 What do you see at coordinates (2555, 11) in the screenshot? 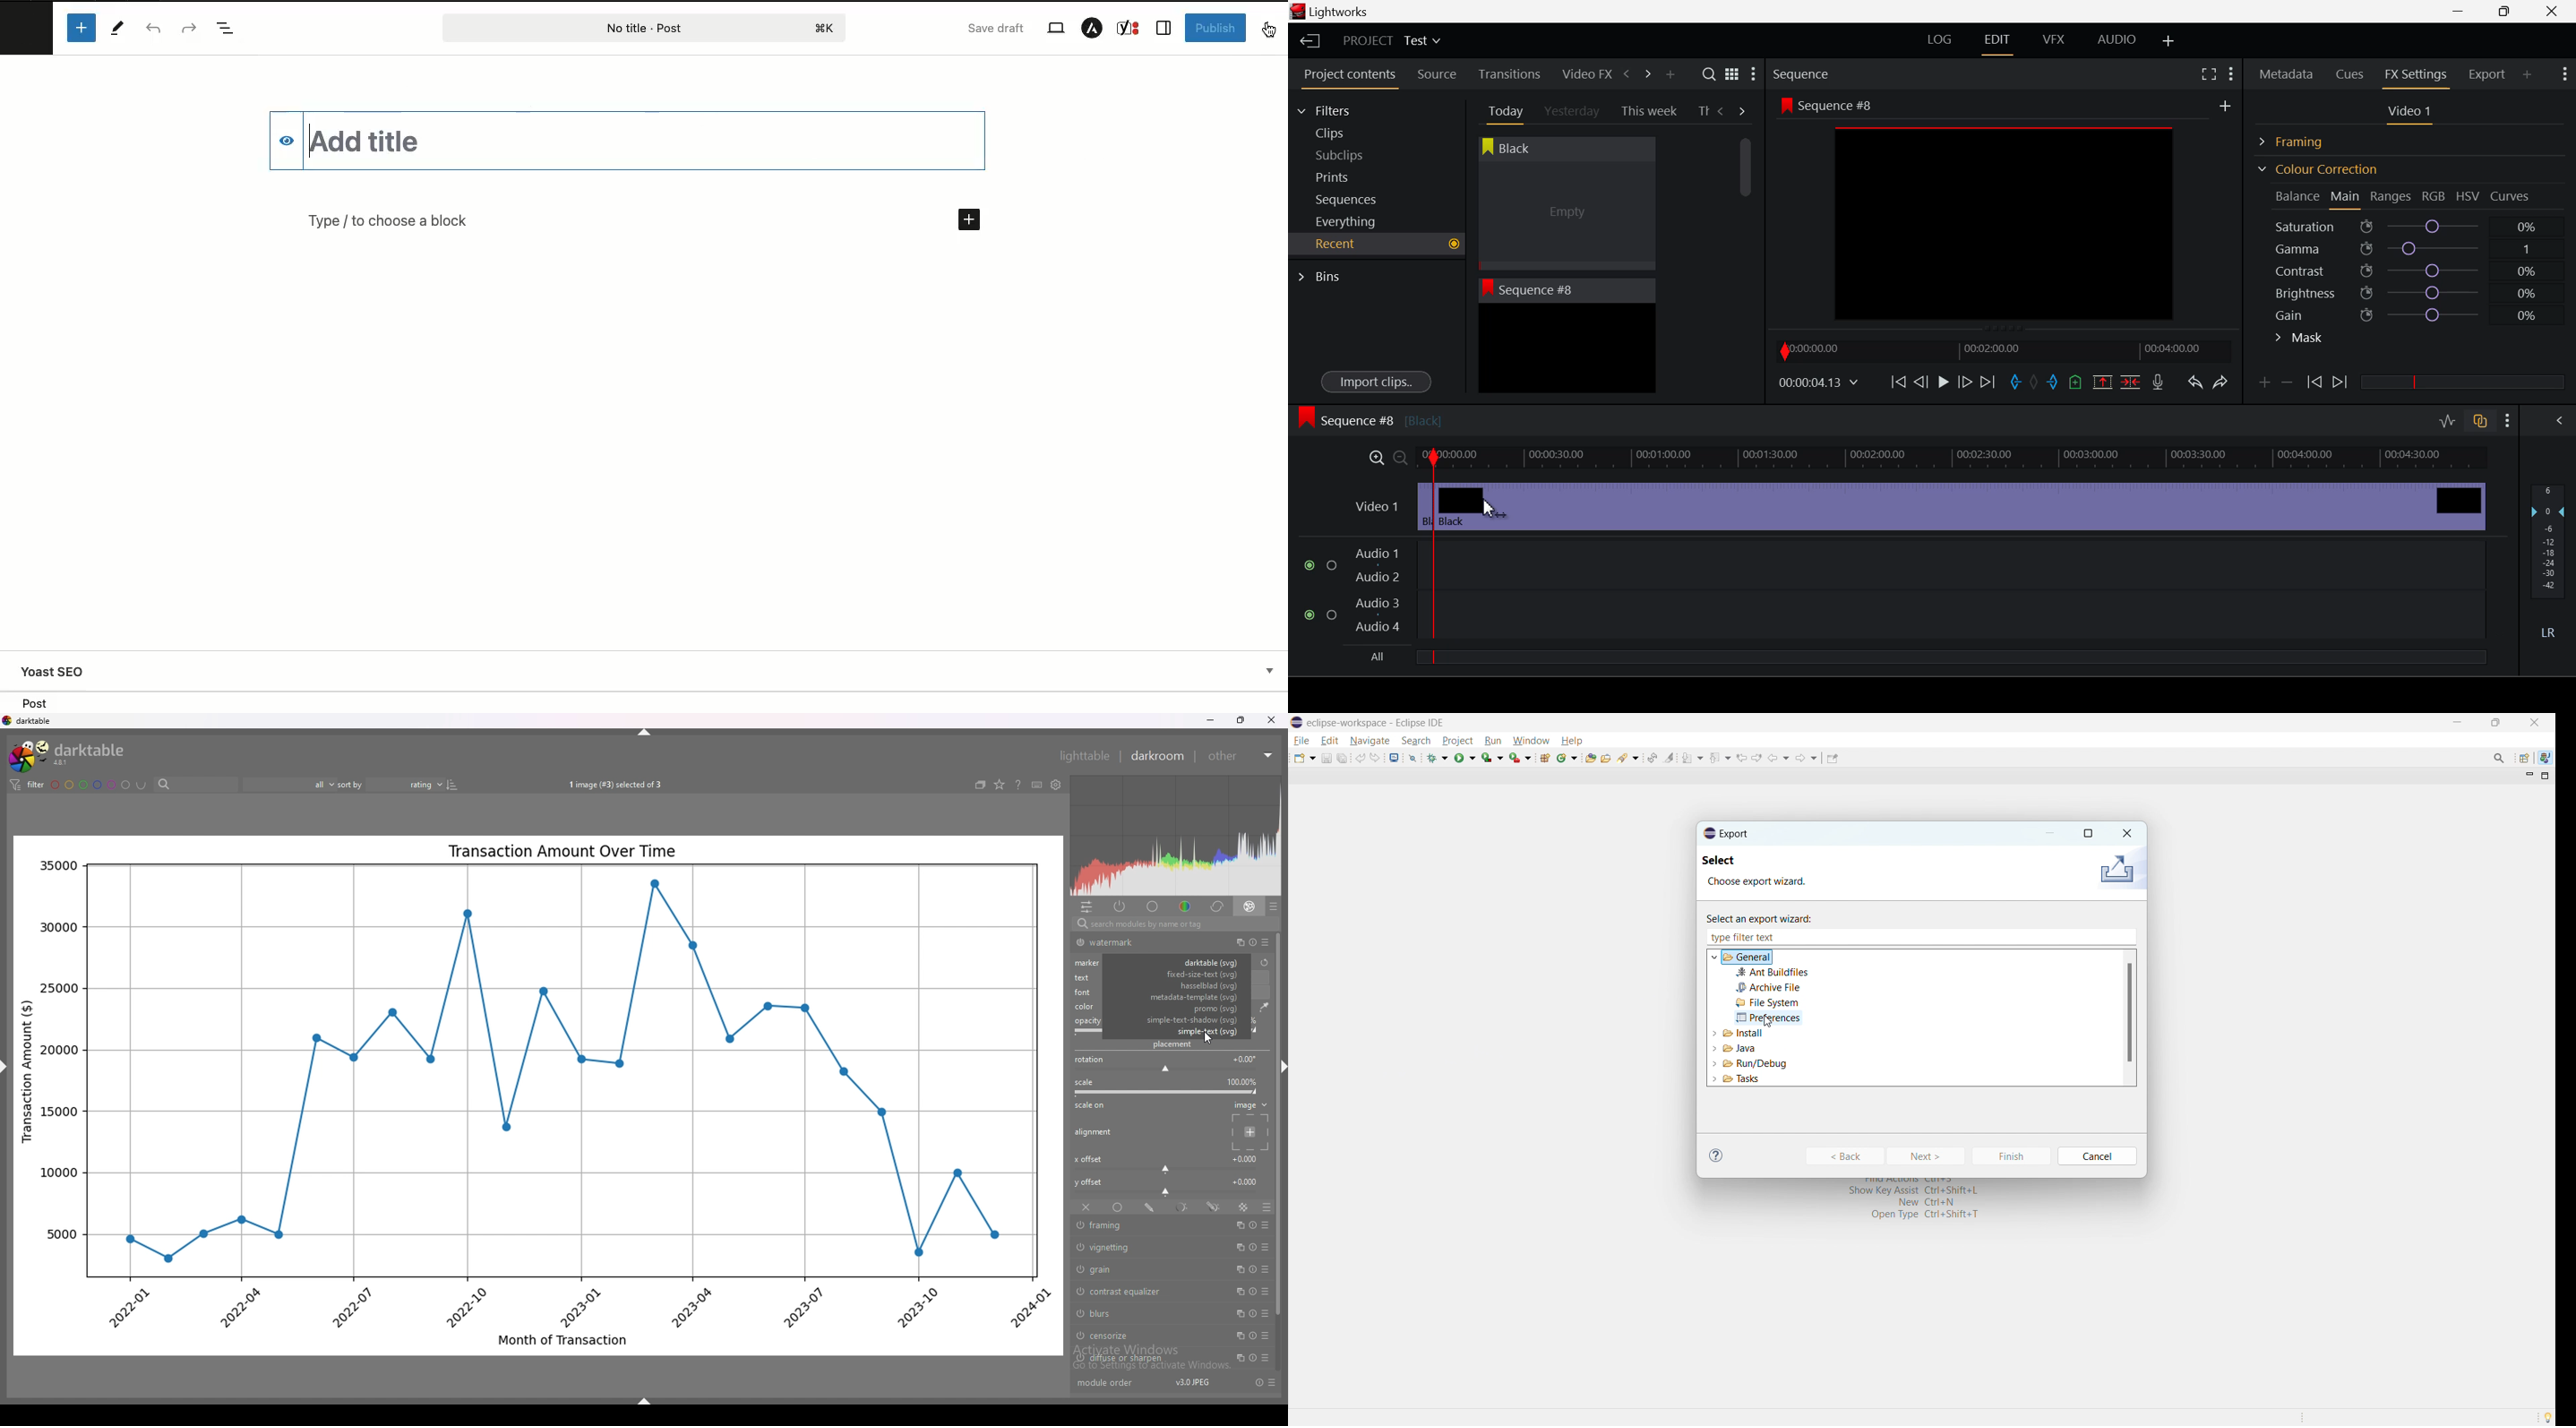
I see `Close` at bounding box center [2555, 11].